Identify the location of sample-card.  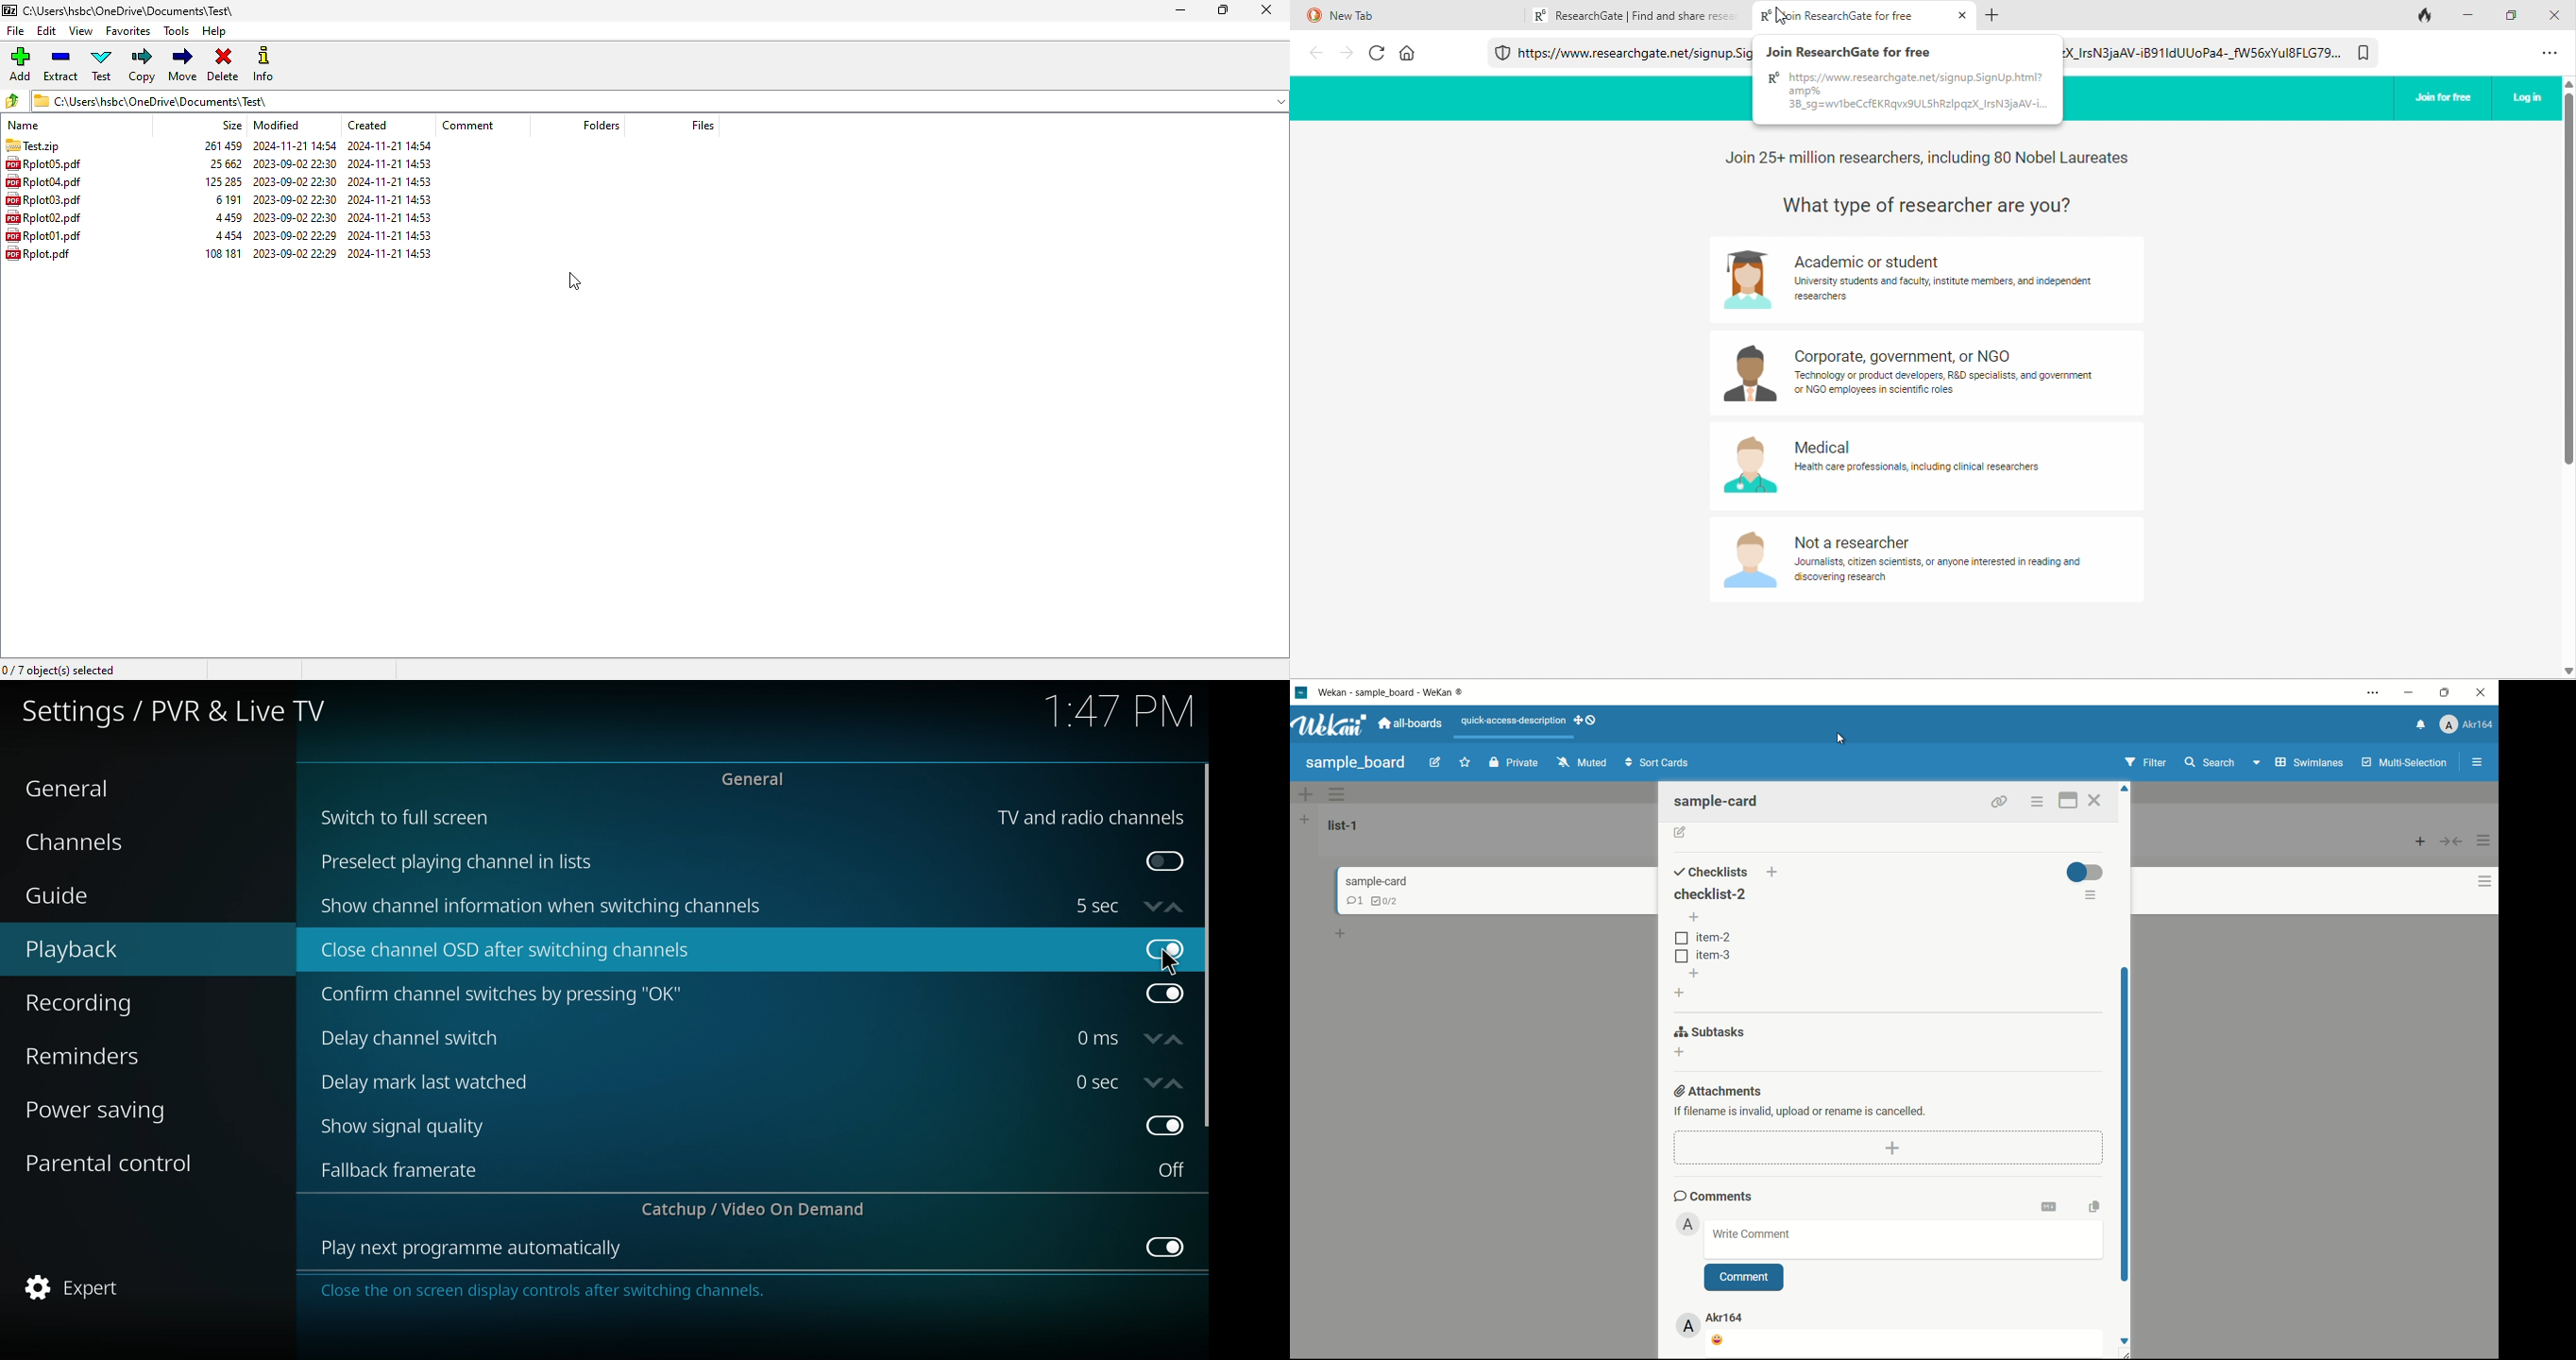
(1722, 801).